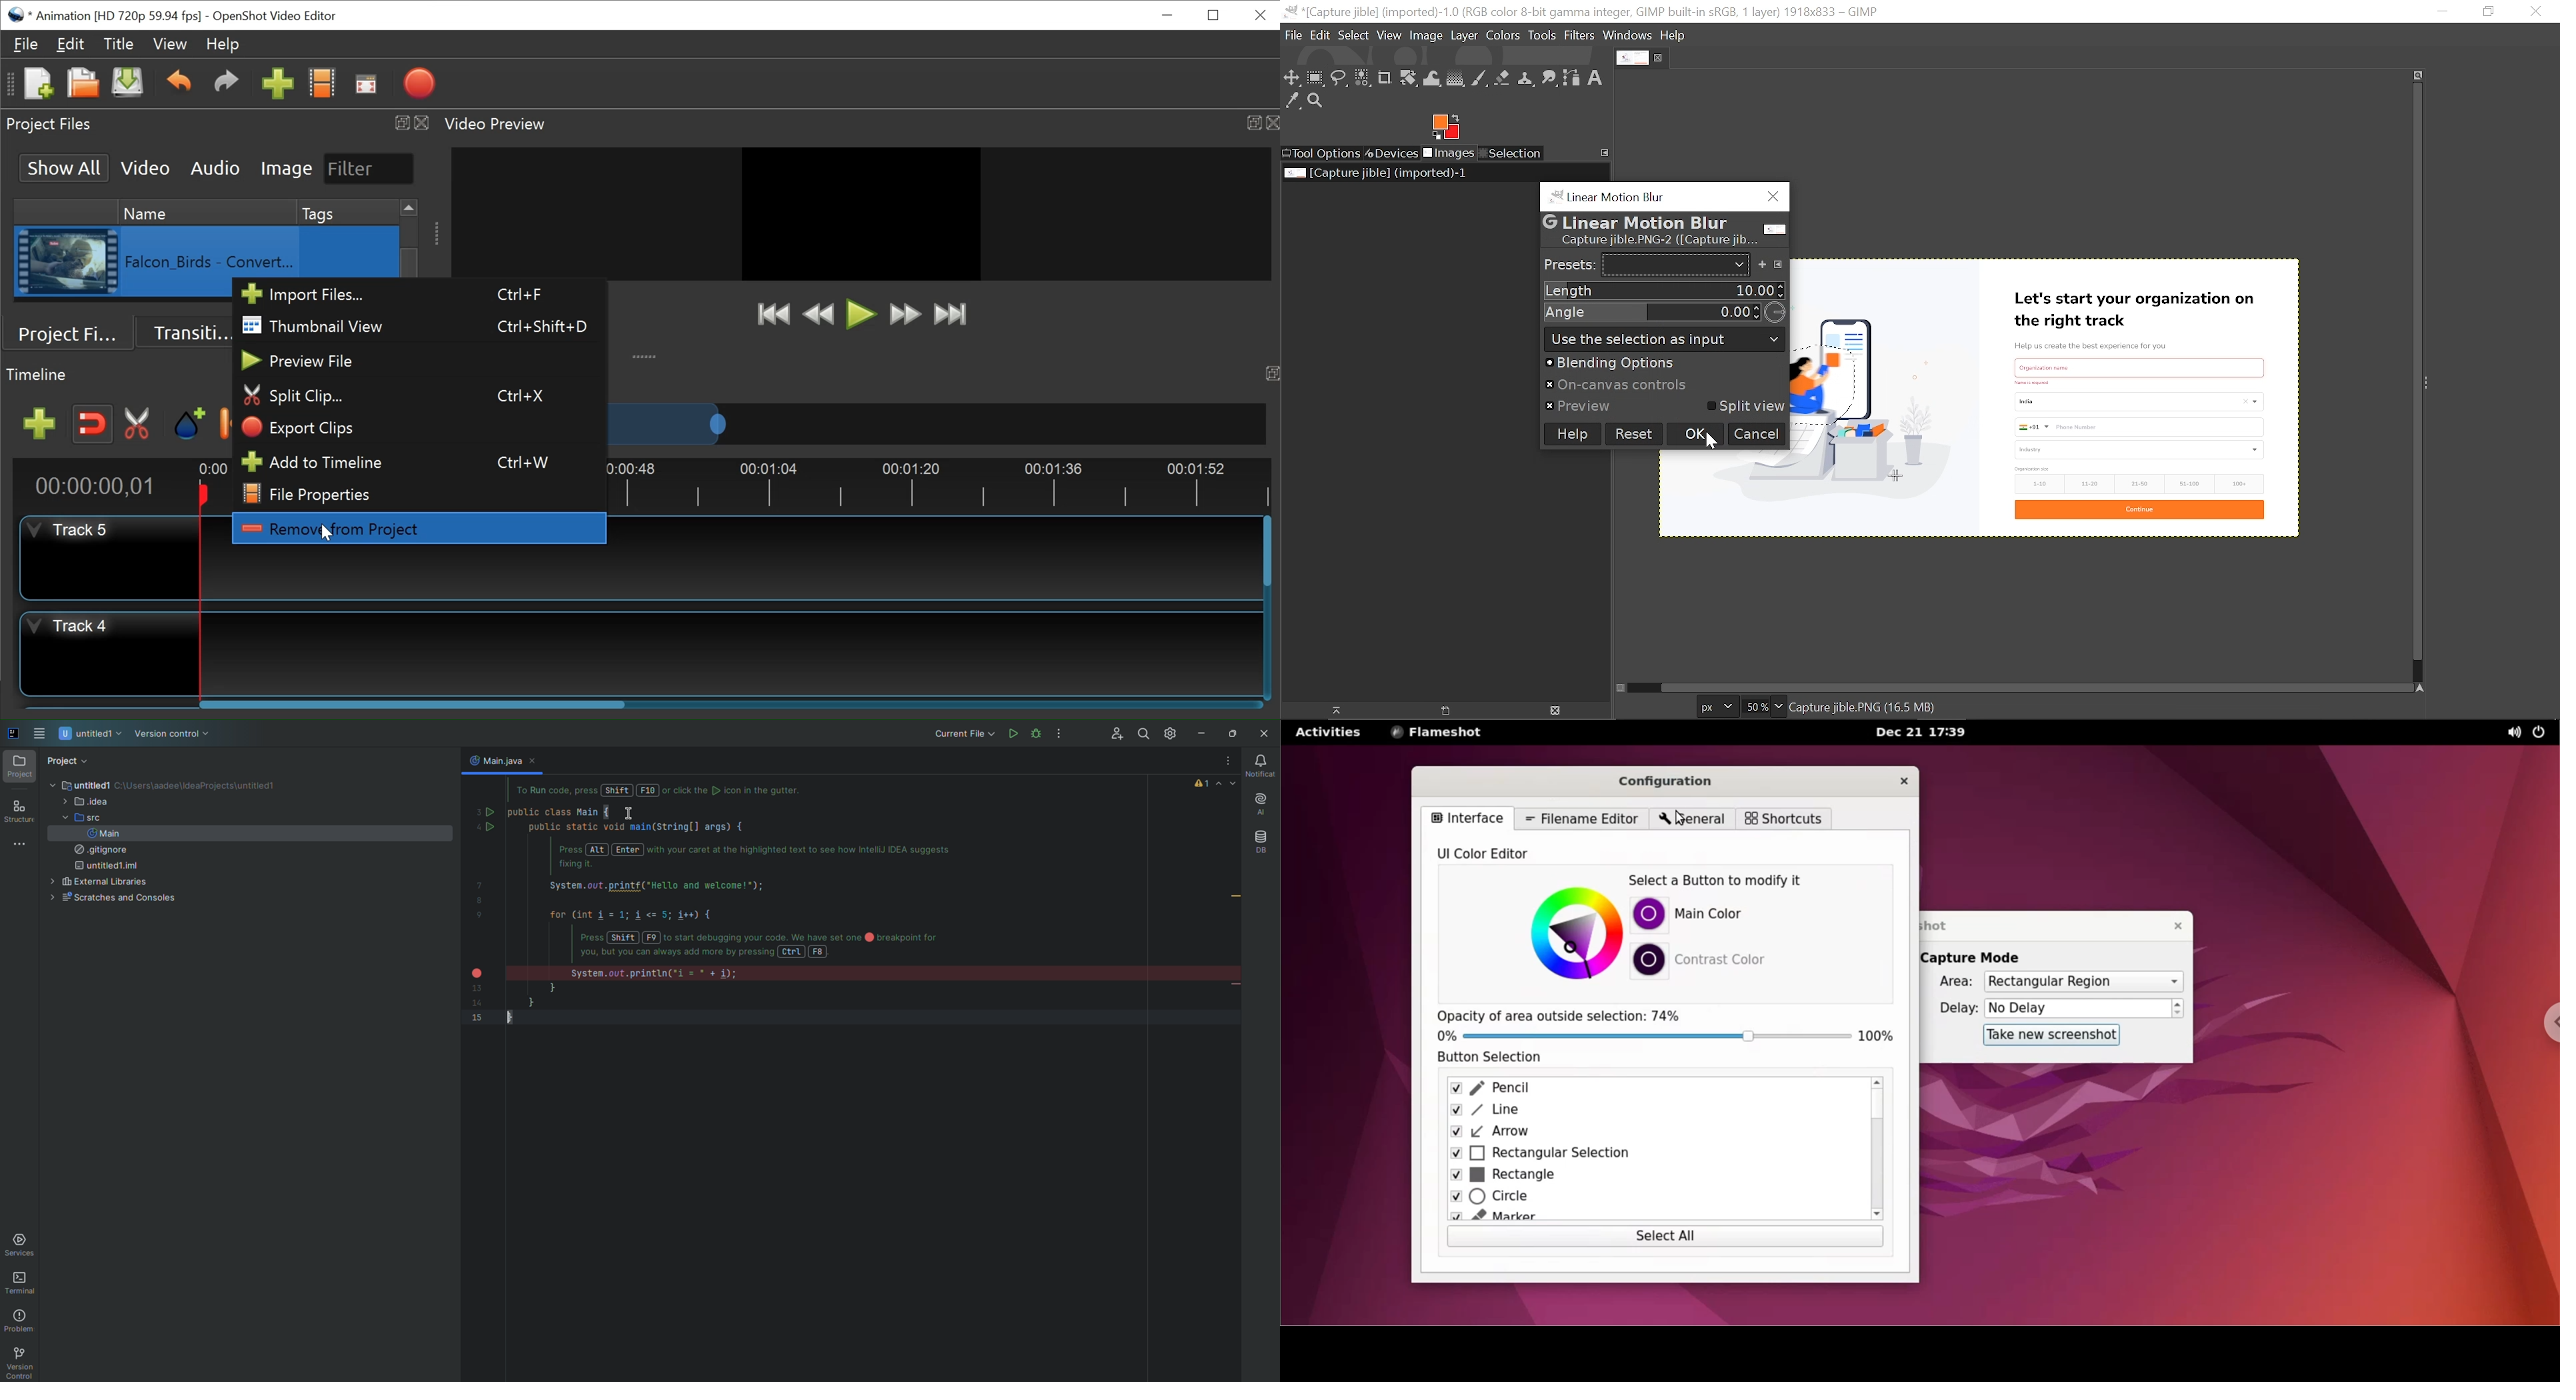 This screenshot has height=1400, width=2576. I want to click on Add preset, so click(1763, 264).